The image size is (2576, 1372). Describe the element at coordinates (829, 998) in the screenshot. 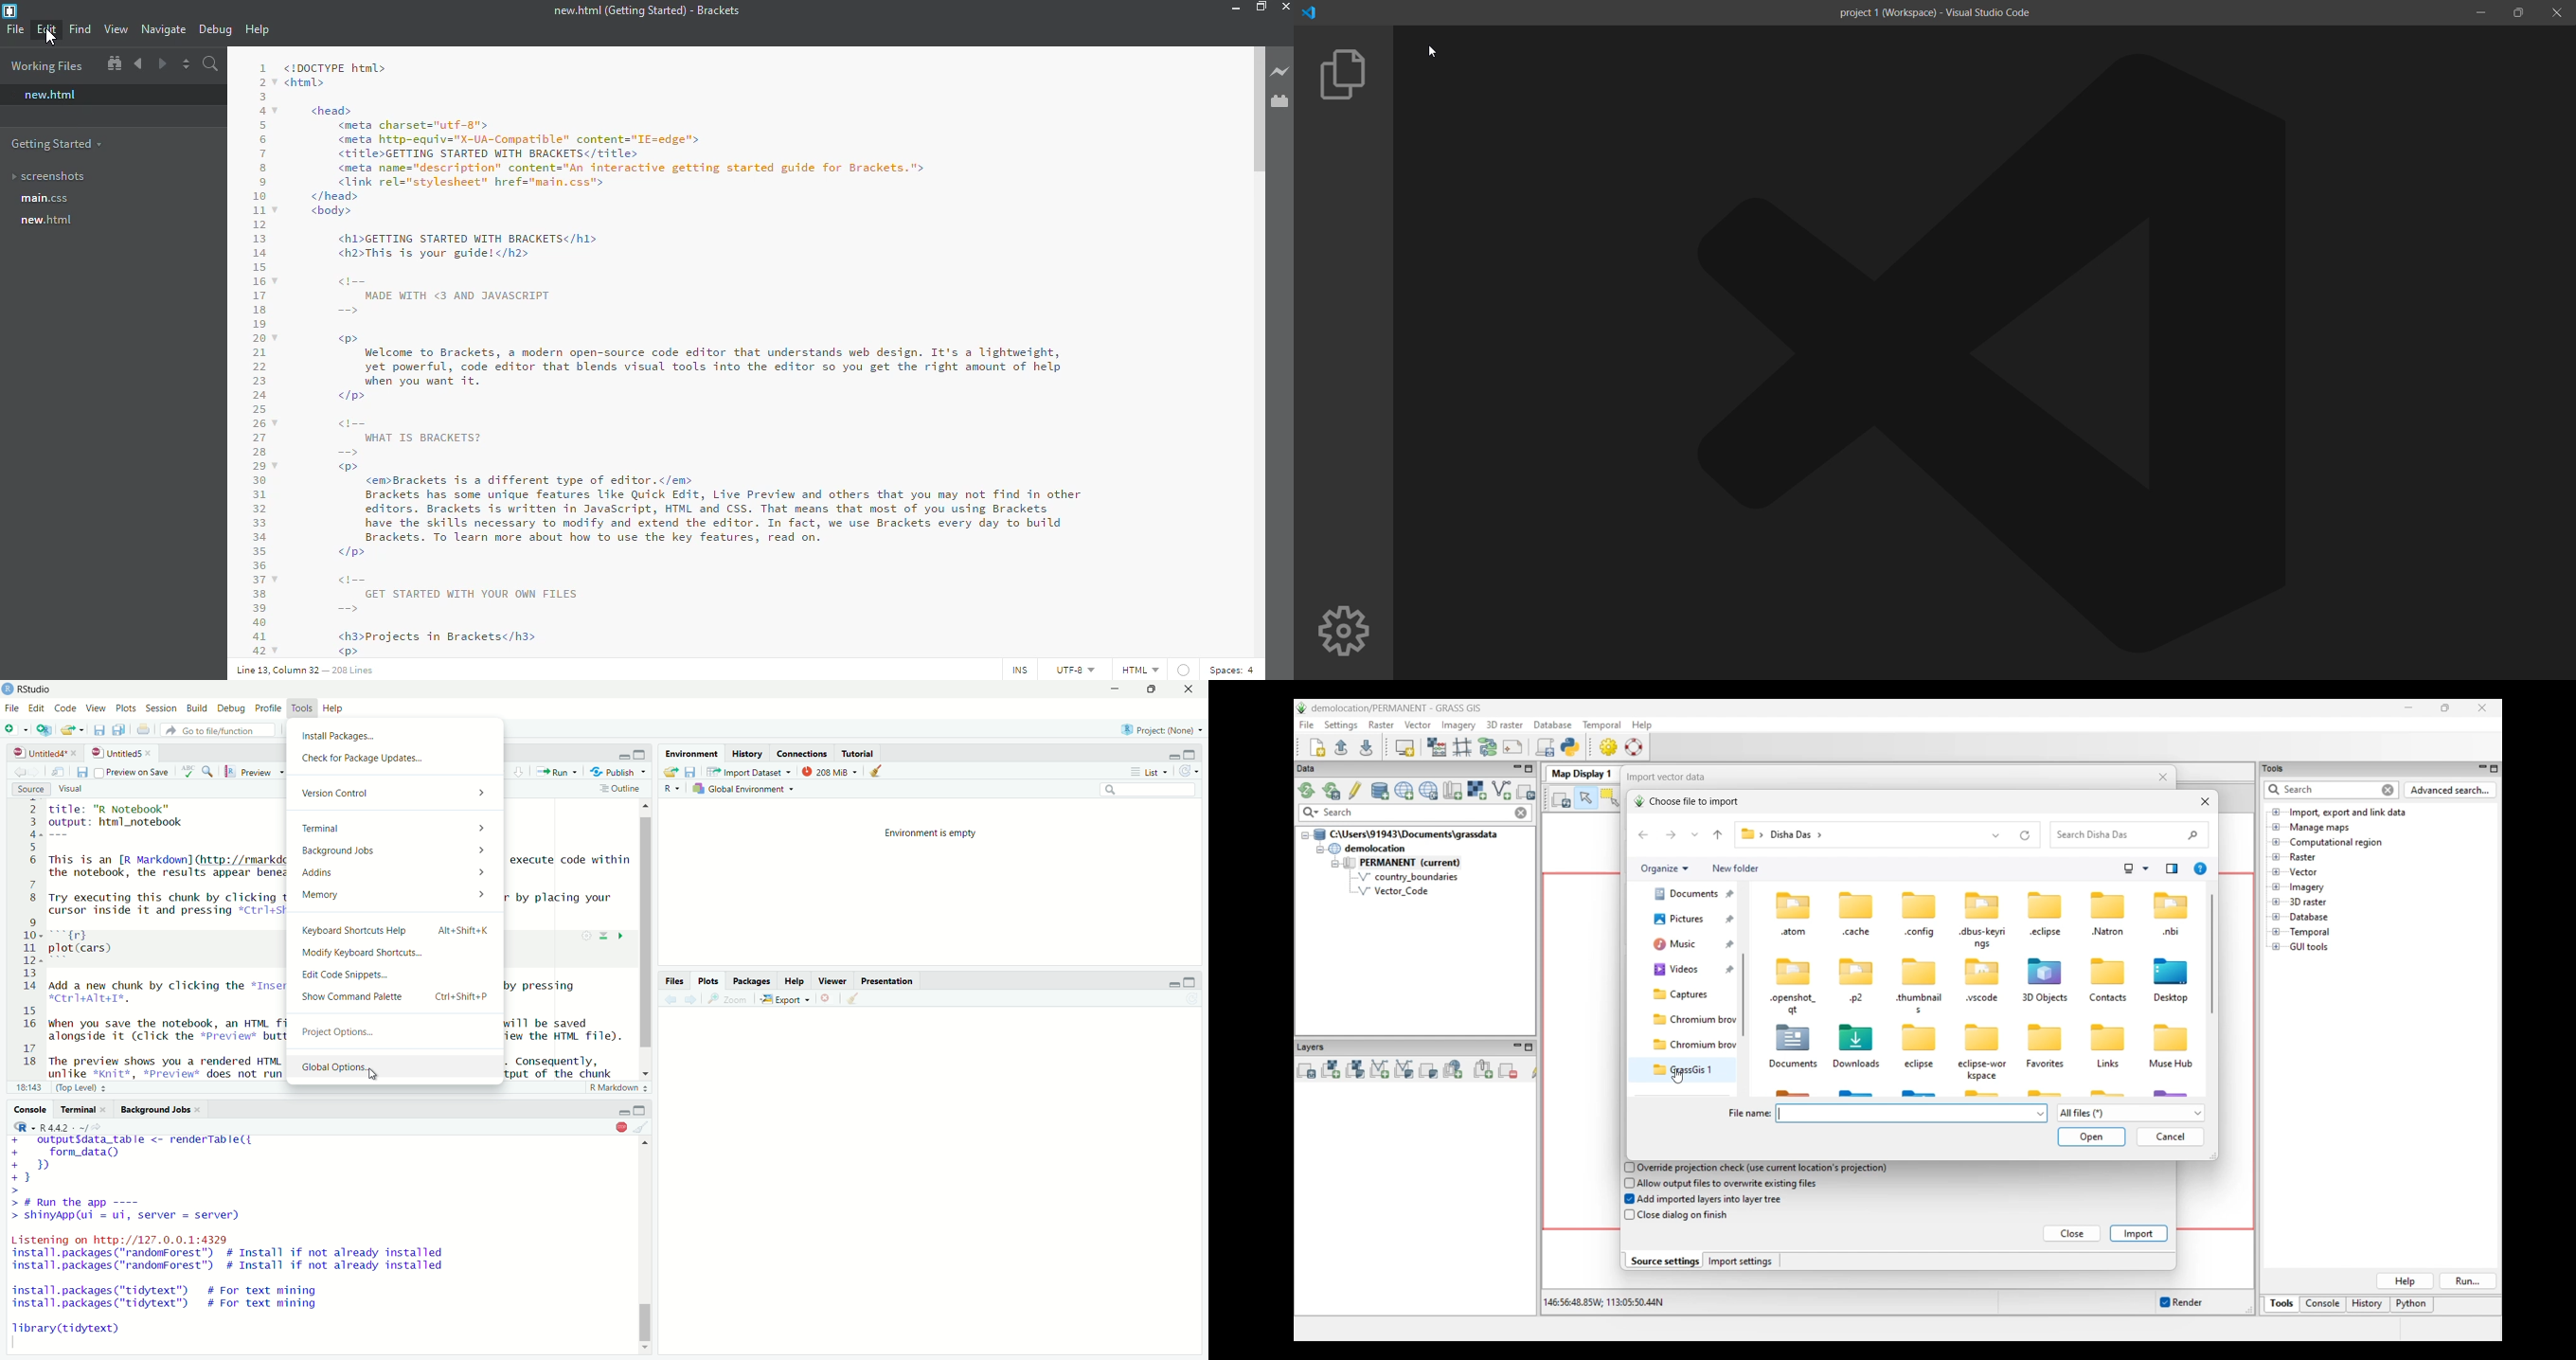

I see `close` at that location.